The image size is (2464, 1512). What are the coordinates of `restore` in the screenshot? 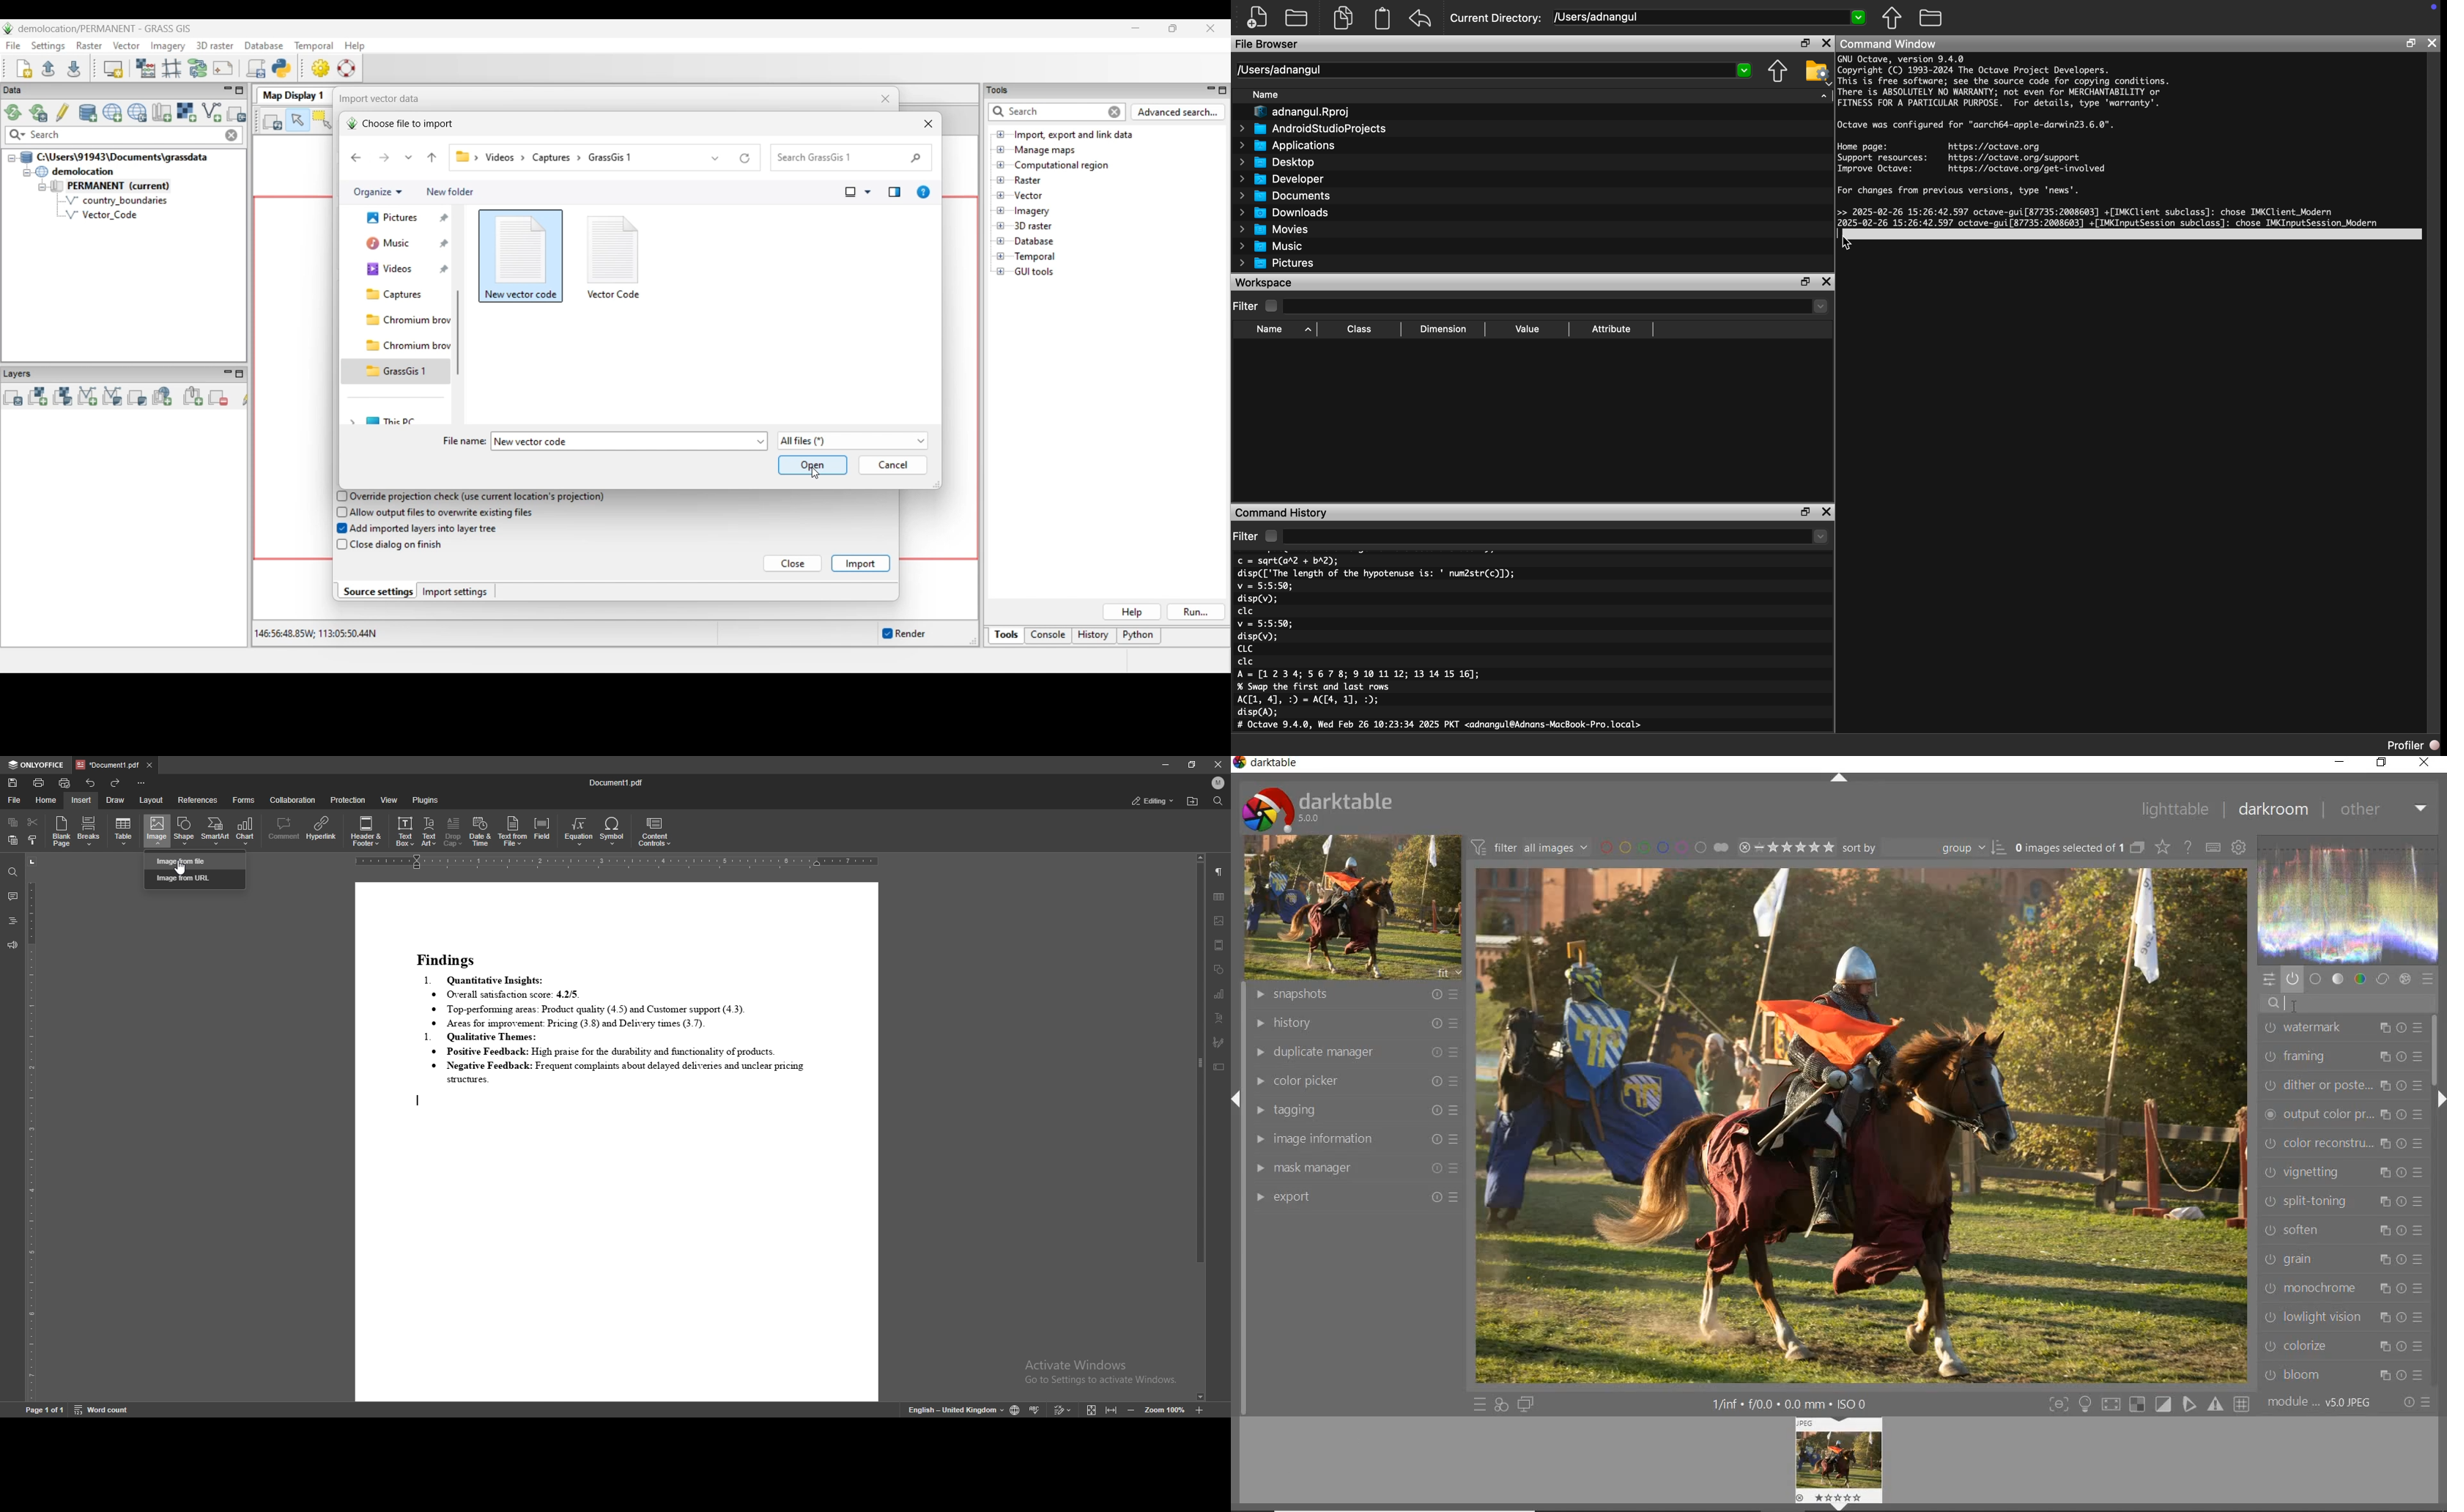 It's located at (2382, 763).